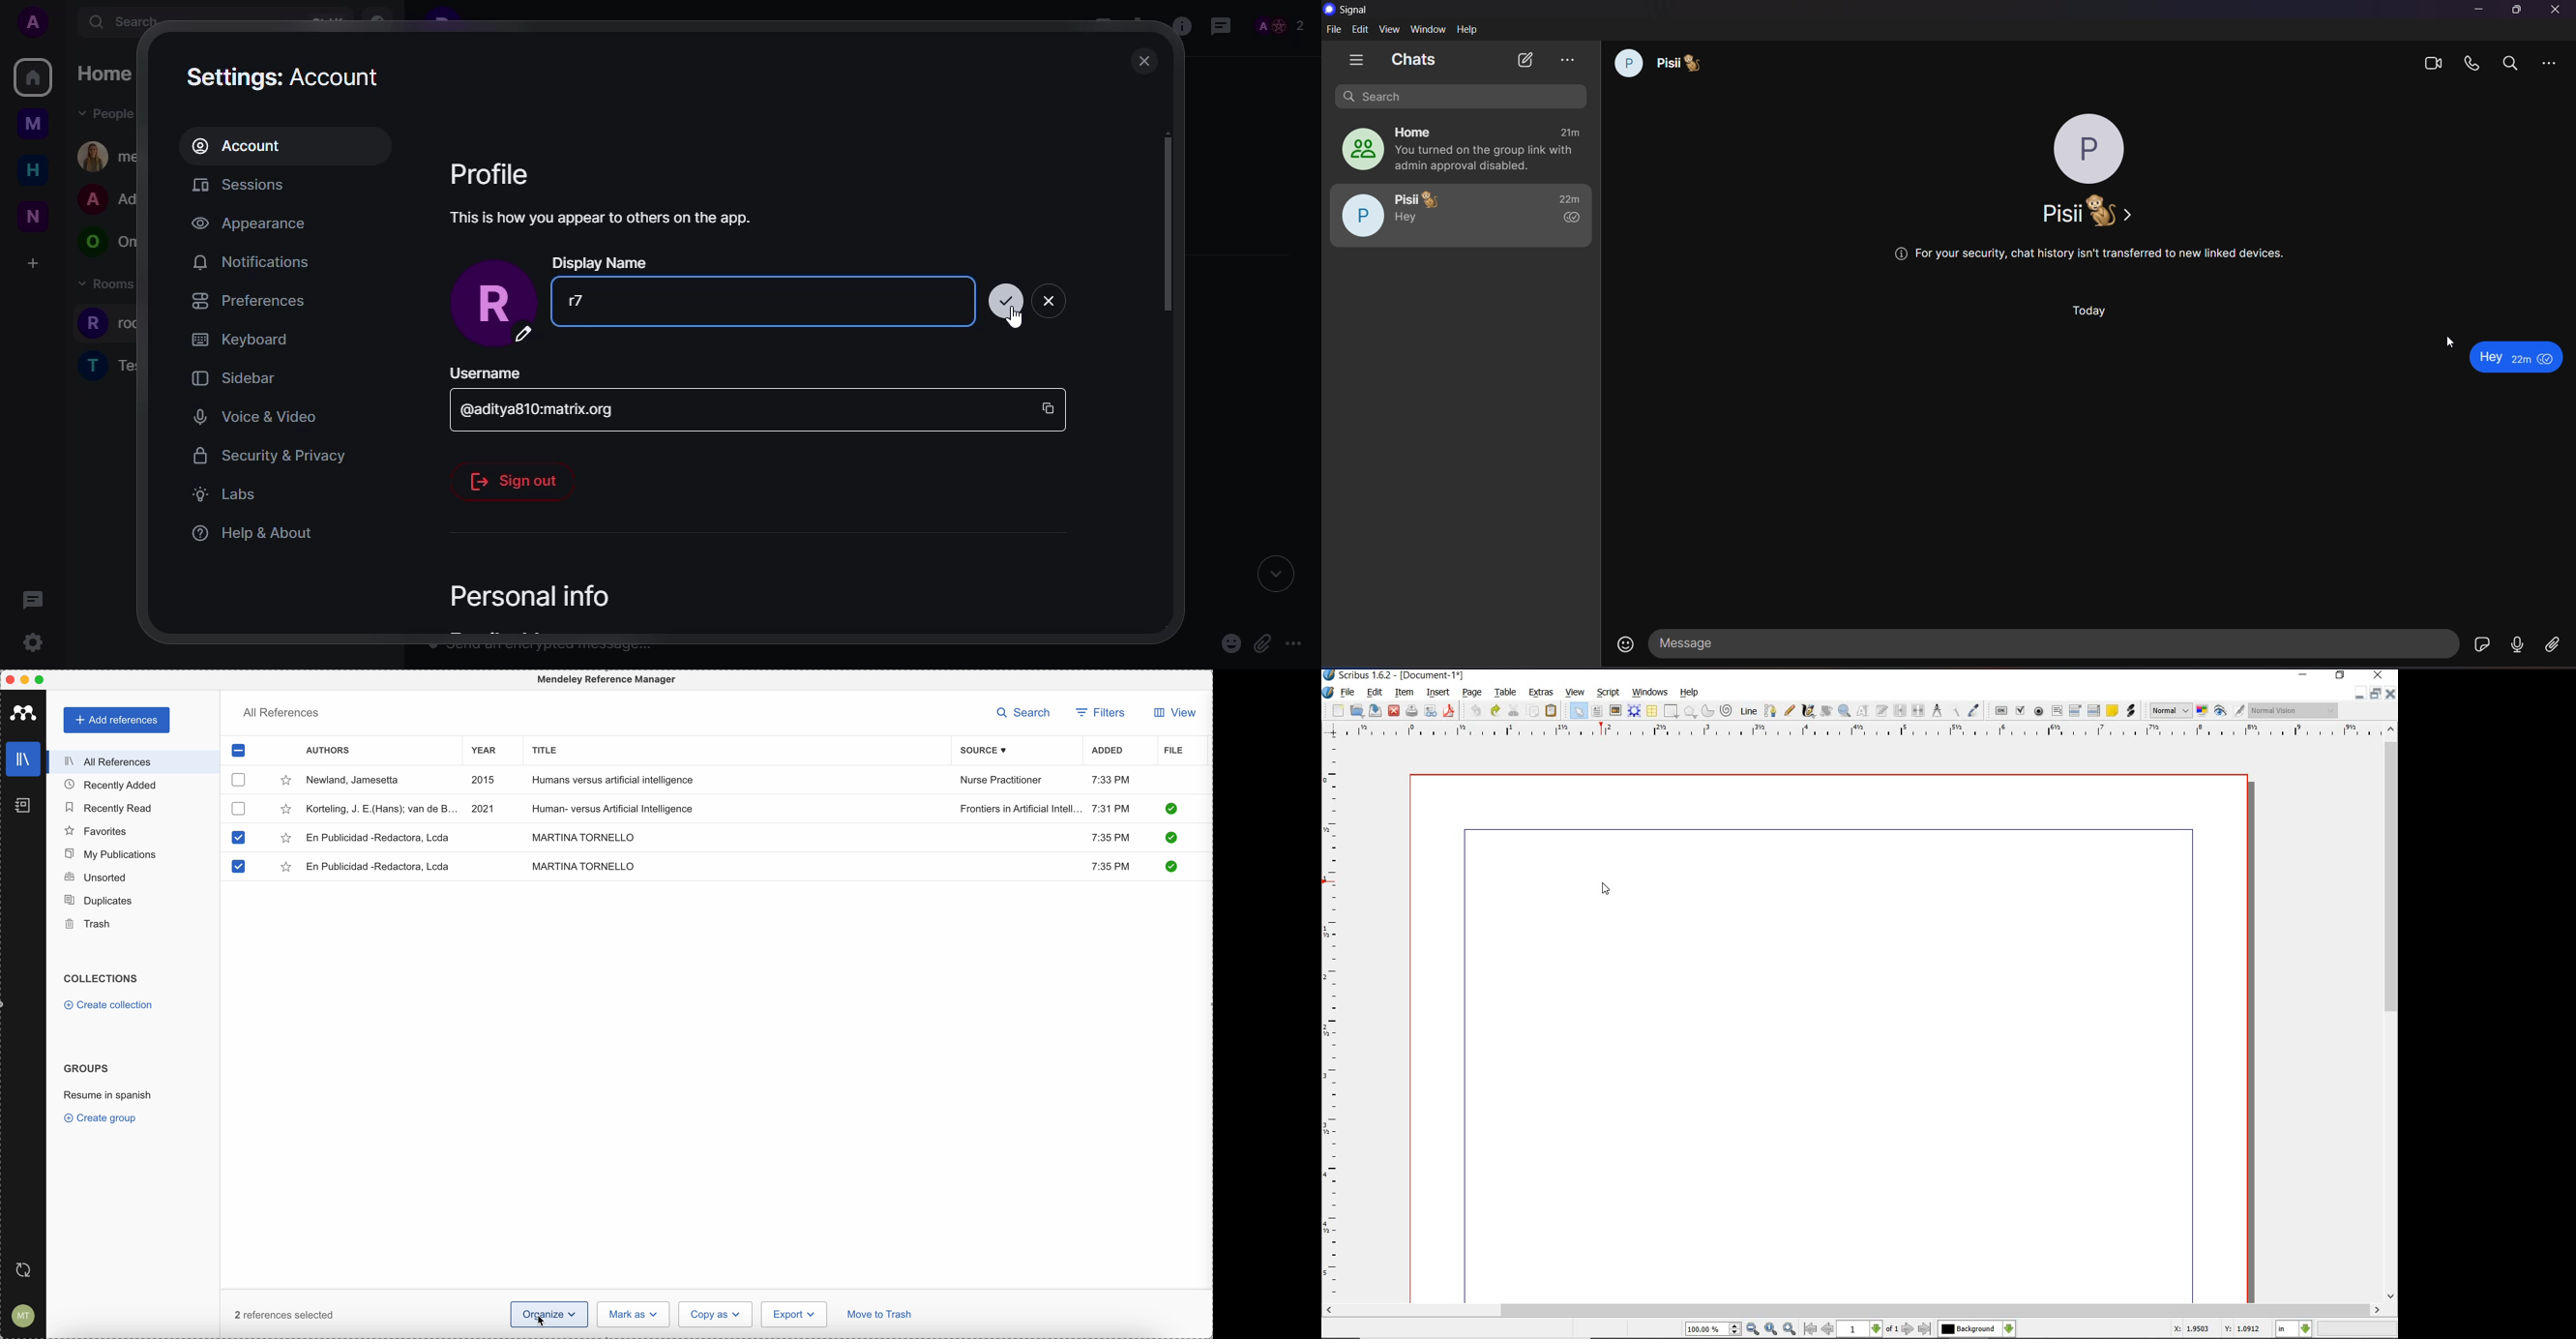 The height and width of the screenshot is (1344, 2576). Describe the element at coordinates (1167, 223) in the screenshot. I see `scroll bar` at that location.